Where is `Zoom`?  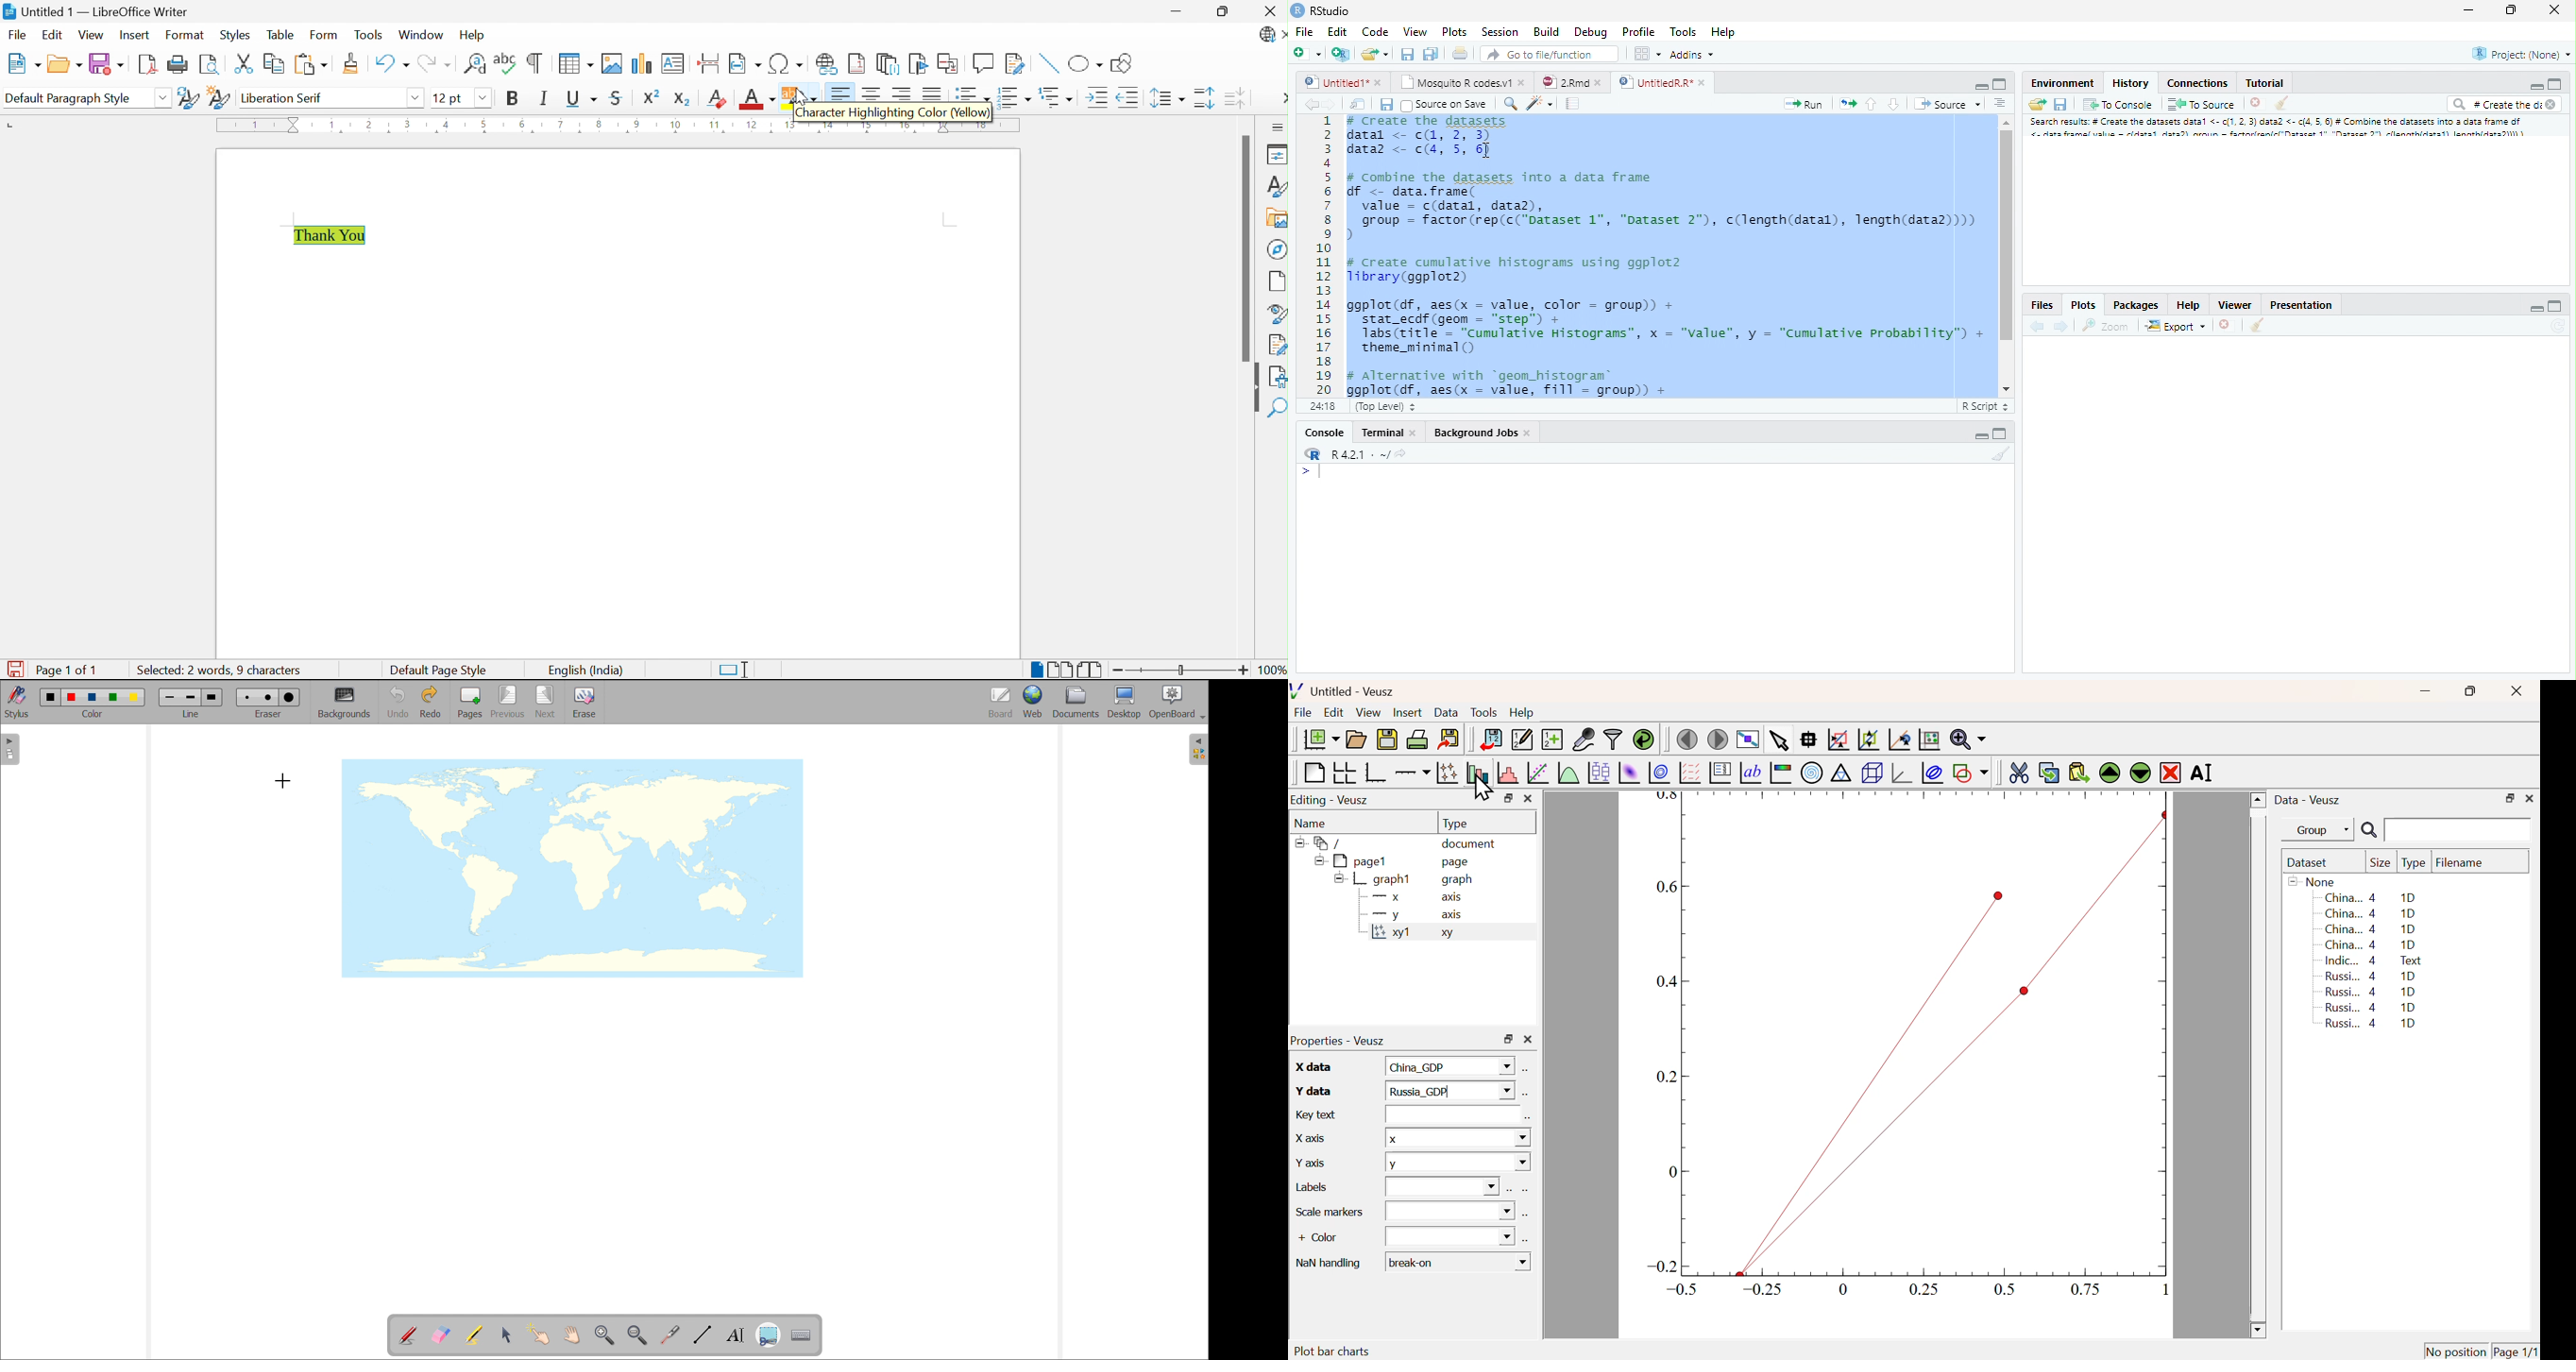
Zoom is located at coordinates (1510, 106).